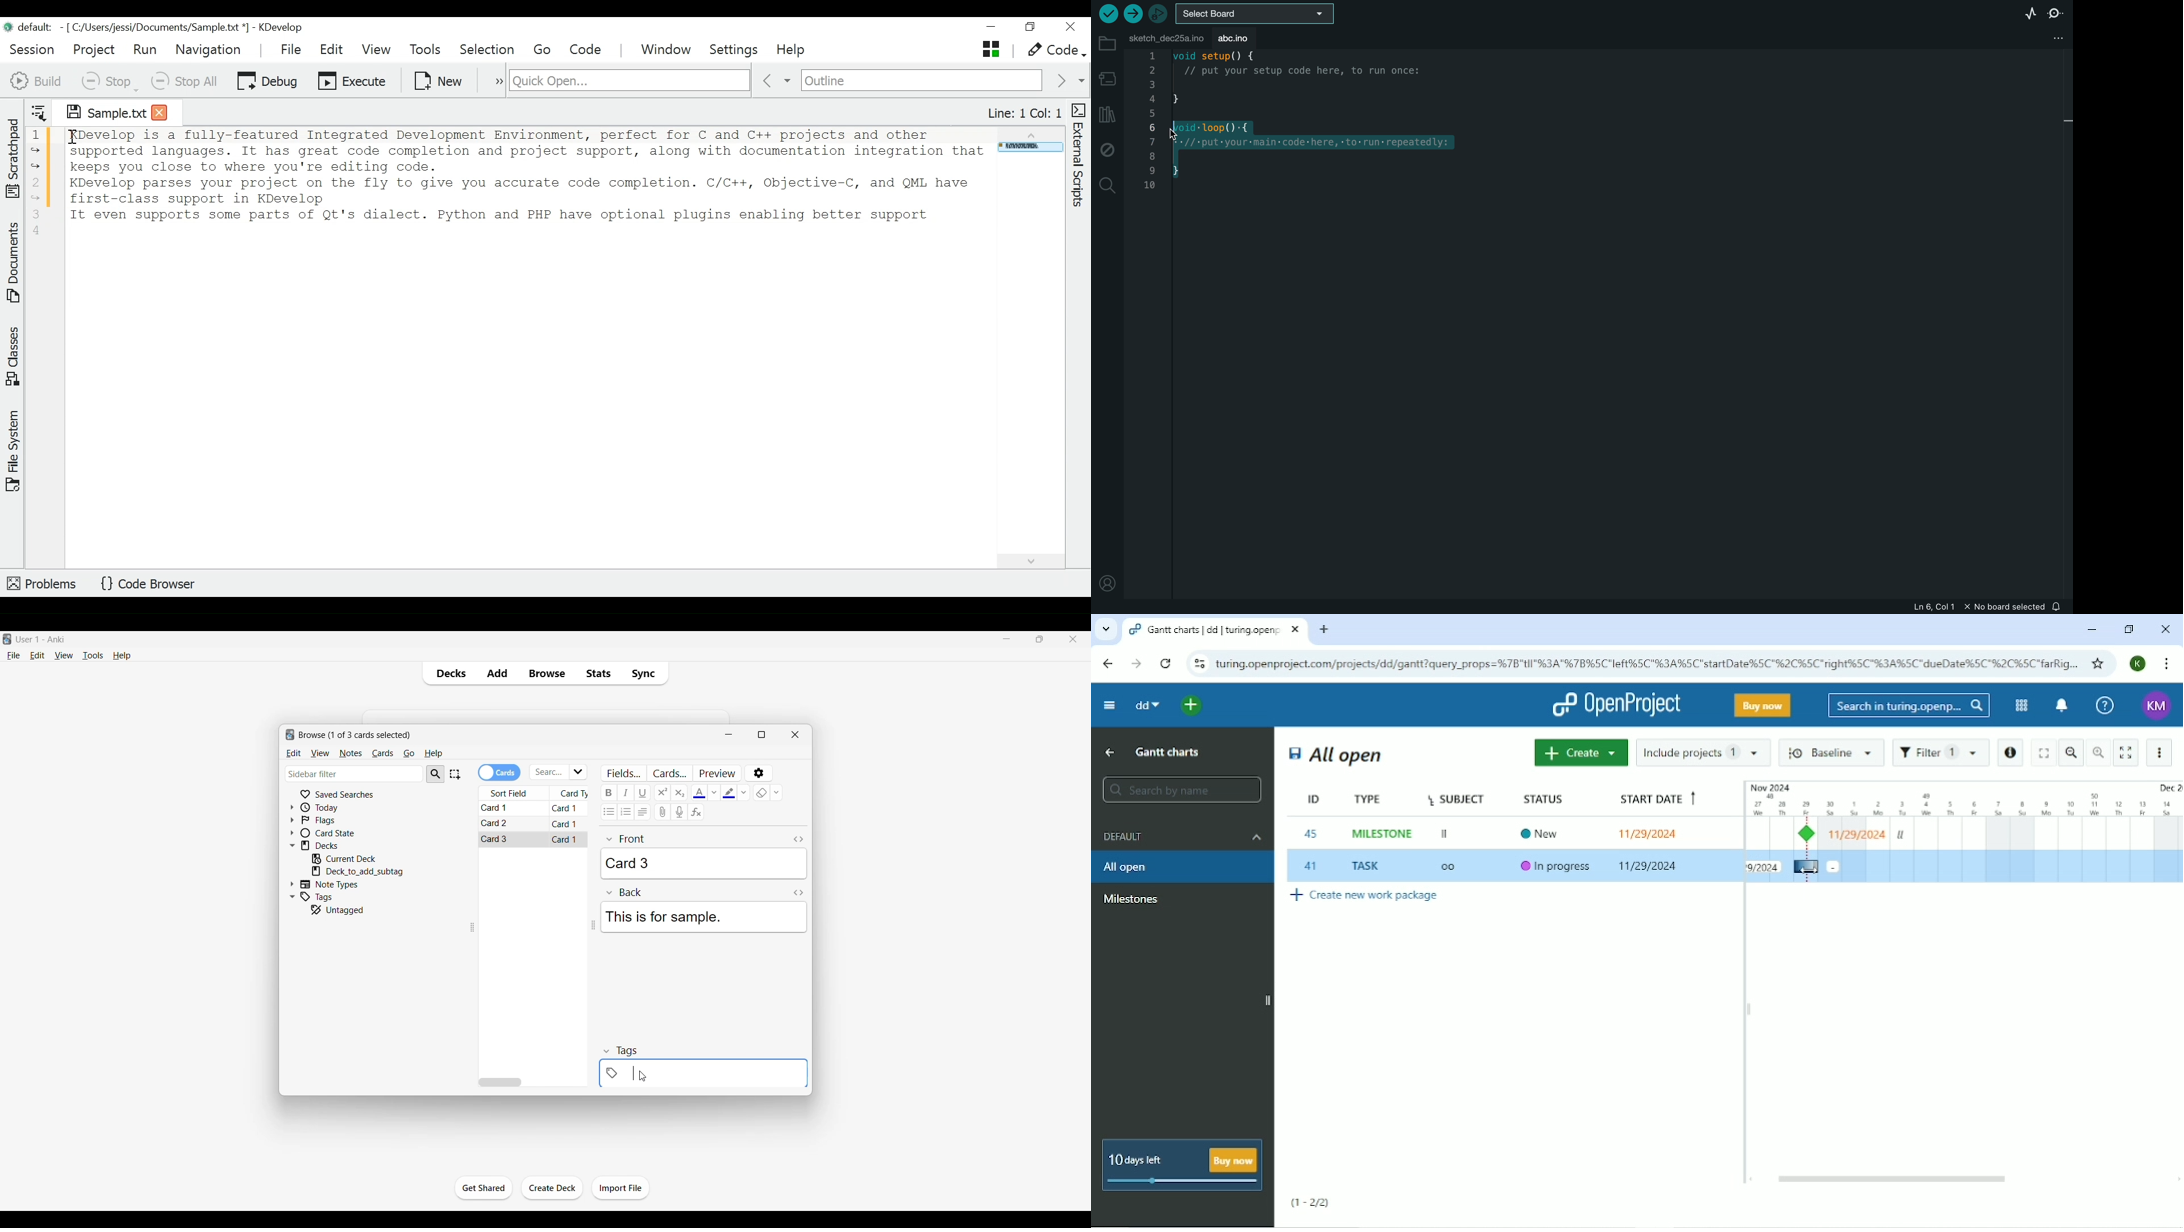 The image size is (2184, 1232). Describe the element at coordinates (729, 735) in the screenshot. I see `Minimize` at that location.